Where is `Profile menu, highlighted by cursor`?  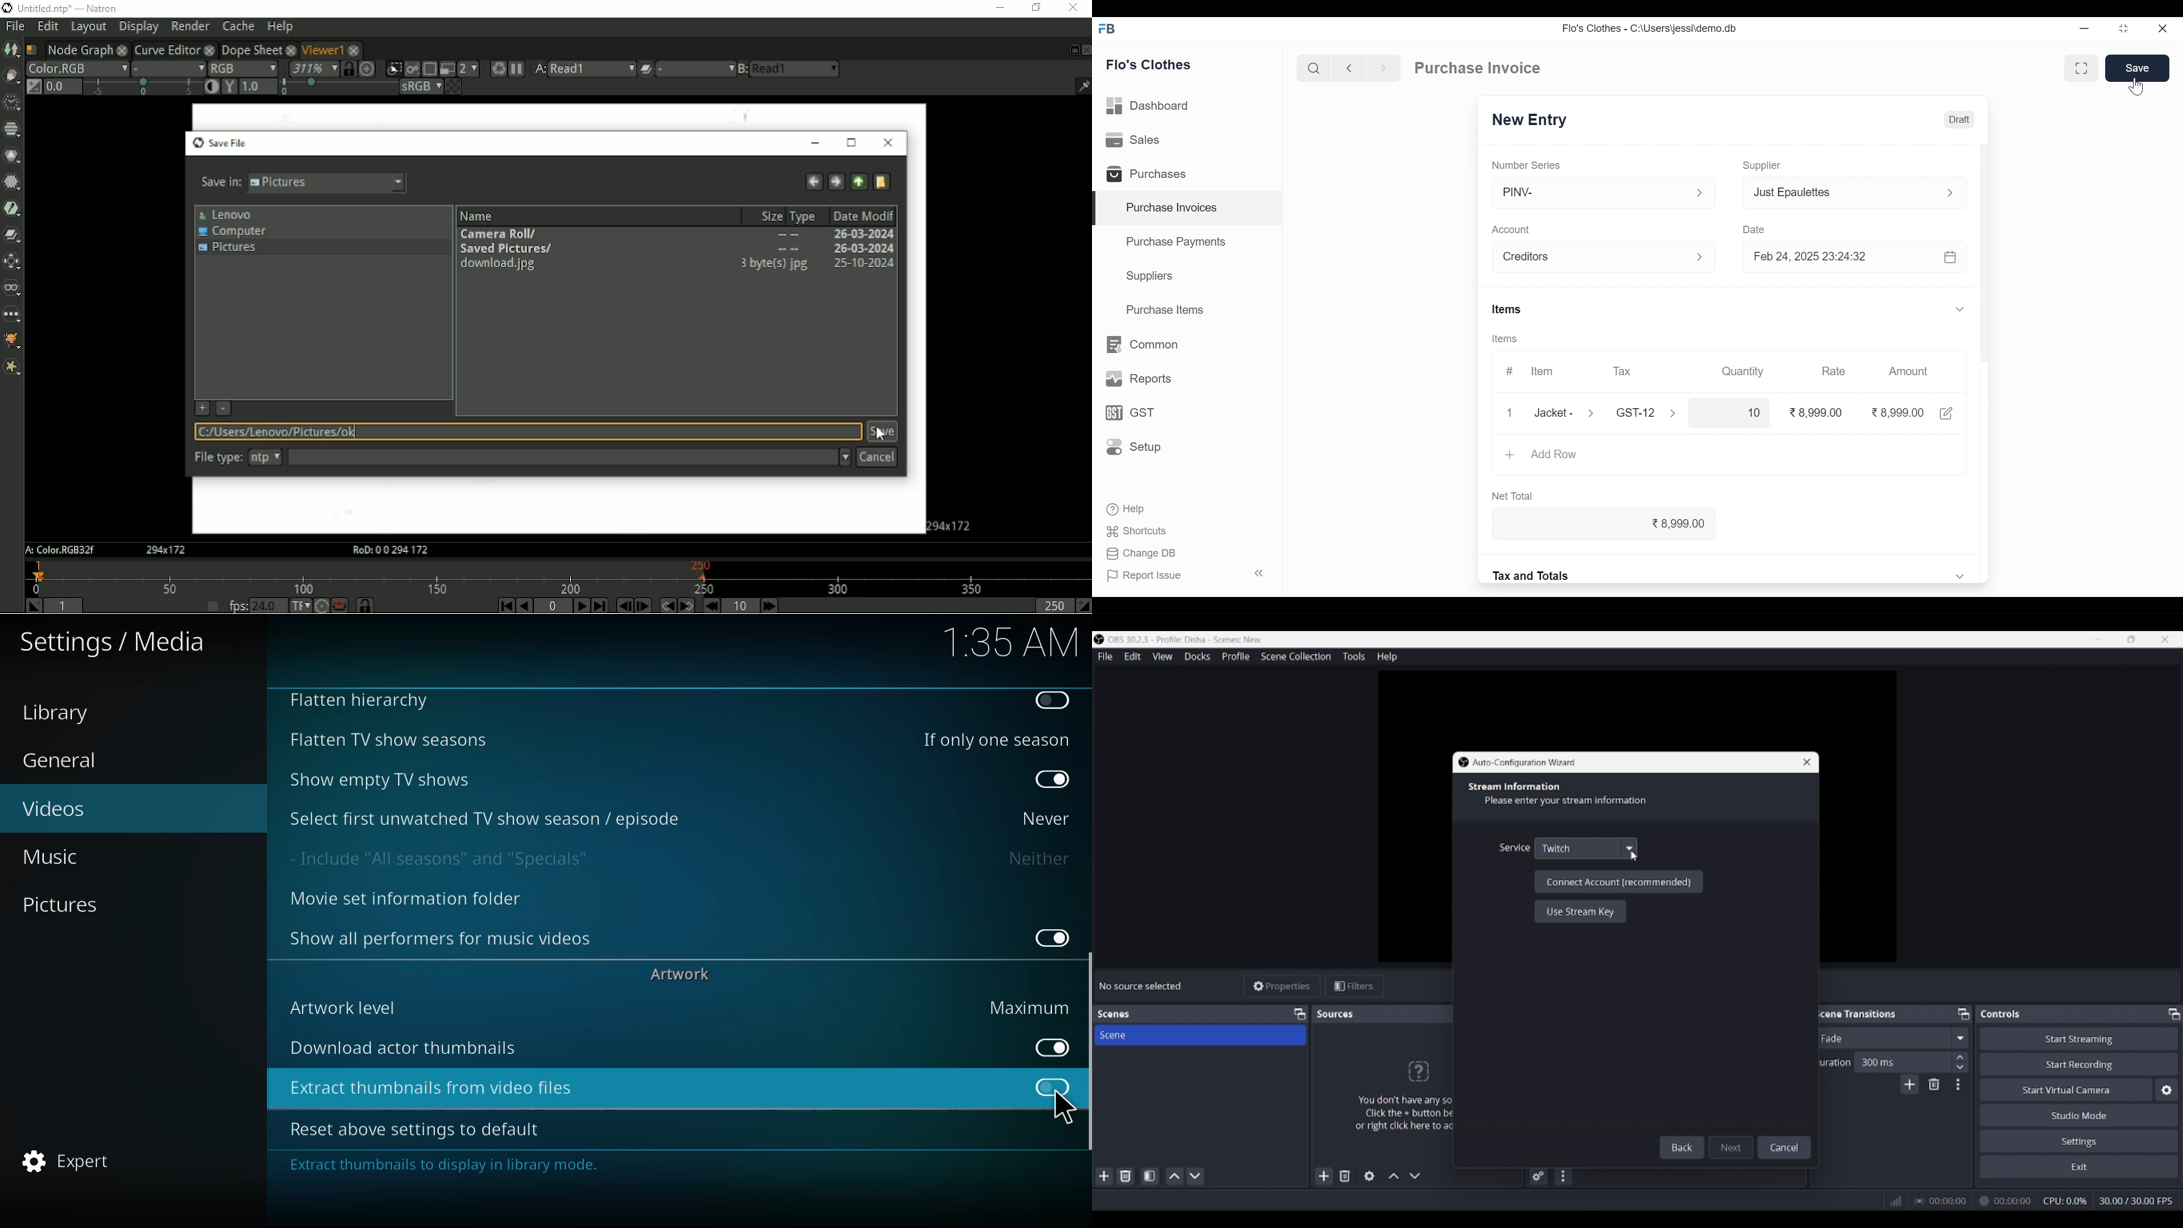
Profile menu, highlighted by cursor is located at coordinates (1236, 657).